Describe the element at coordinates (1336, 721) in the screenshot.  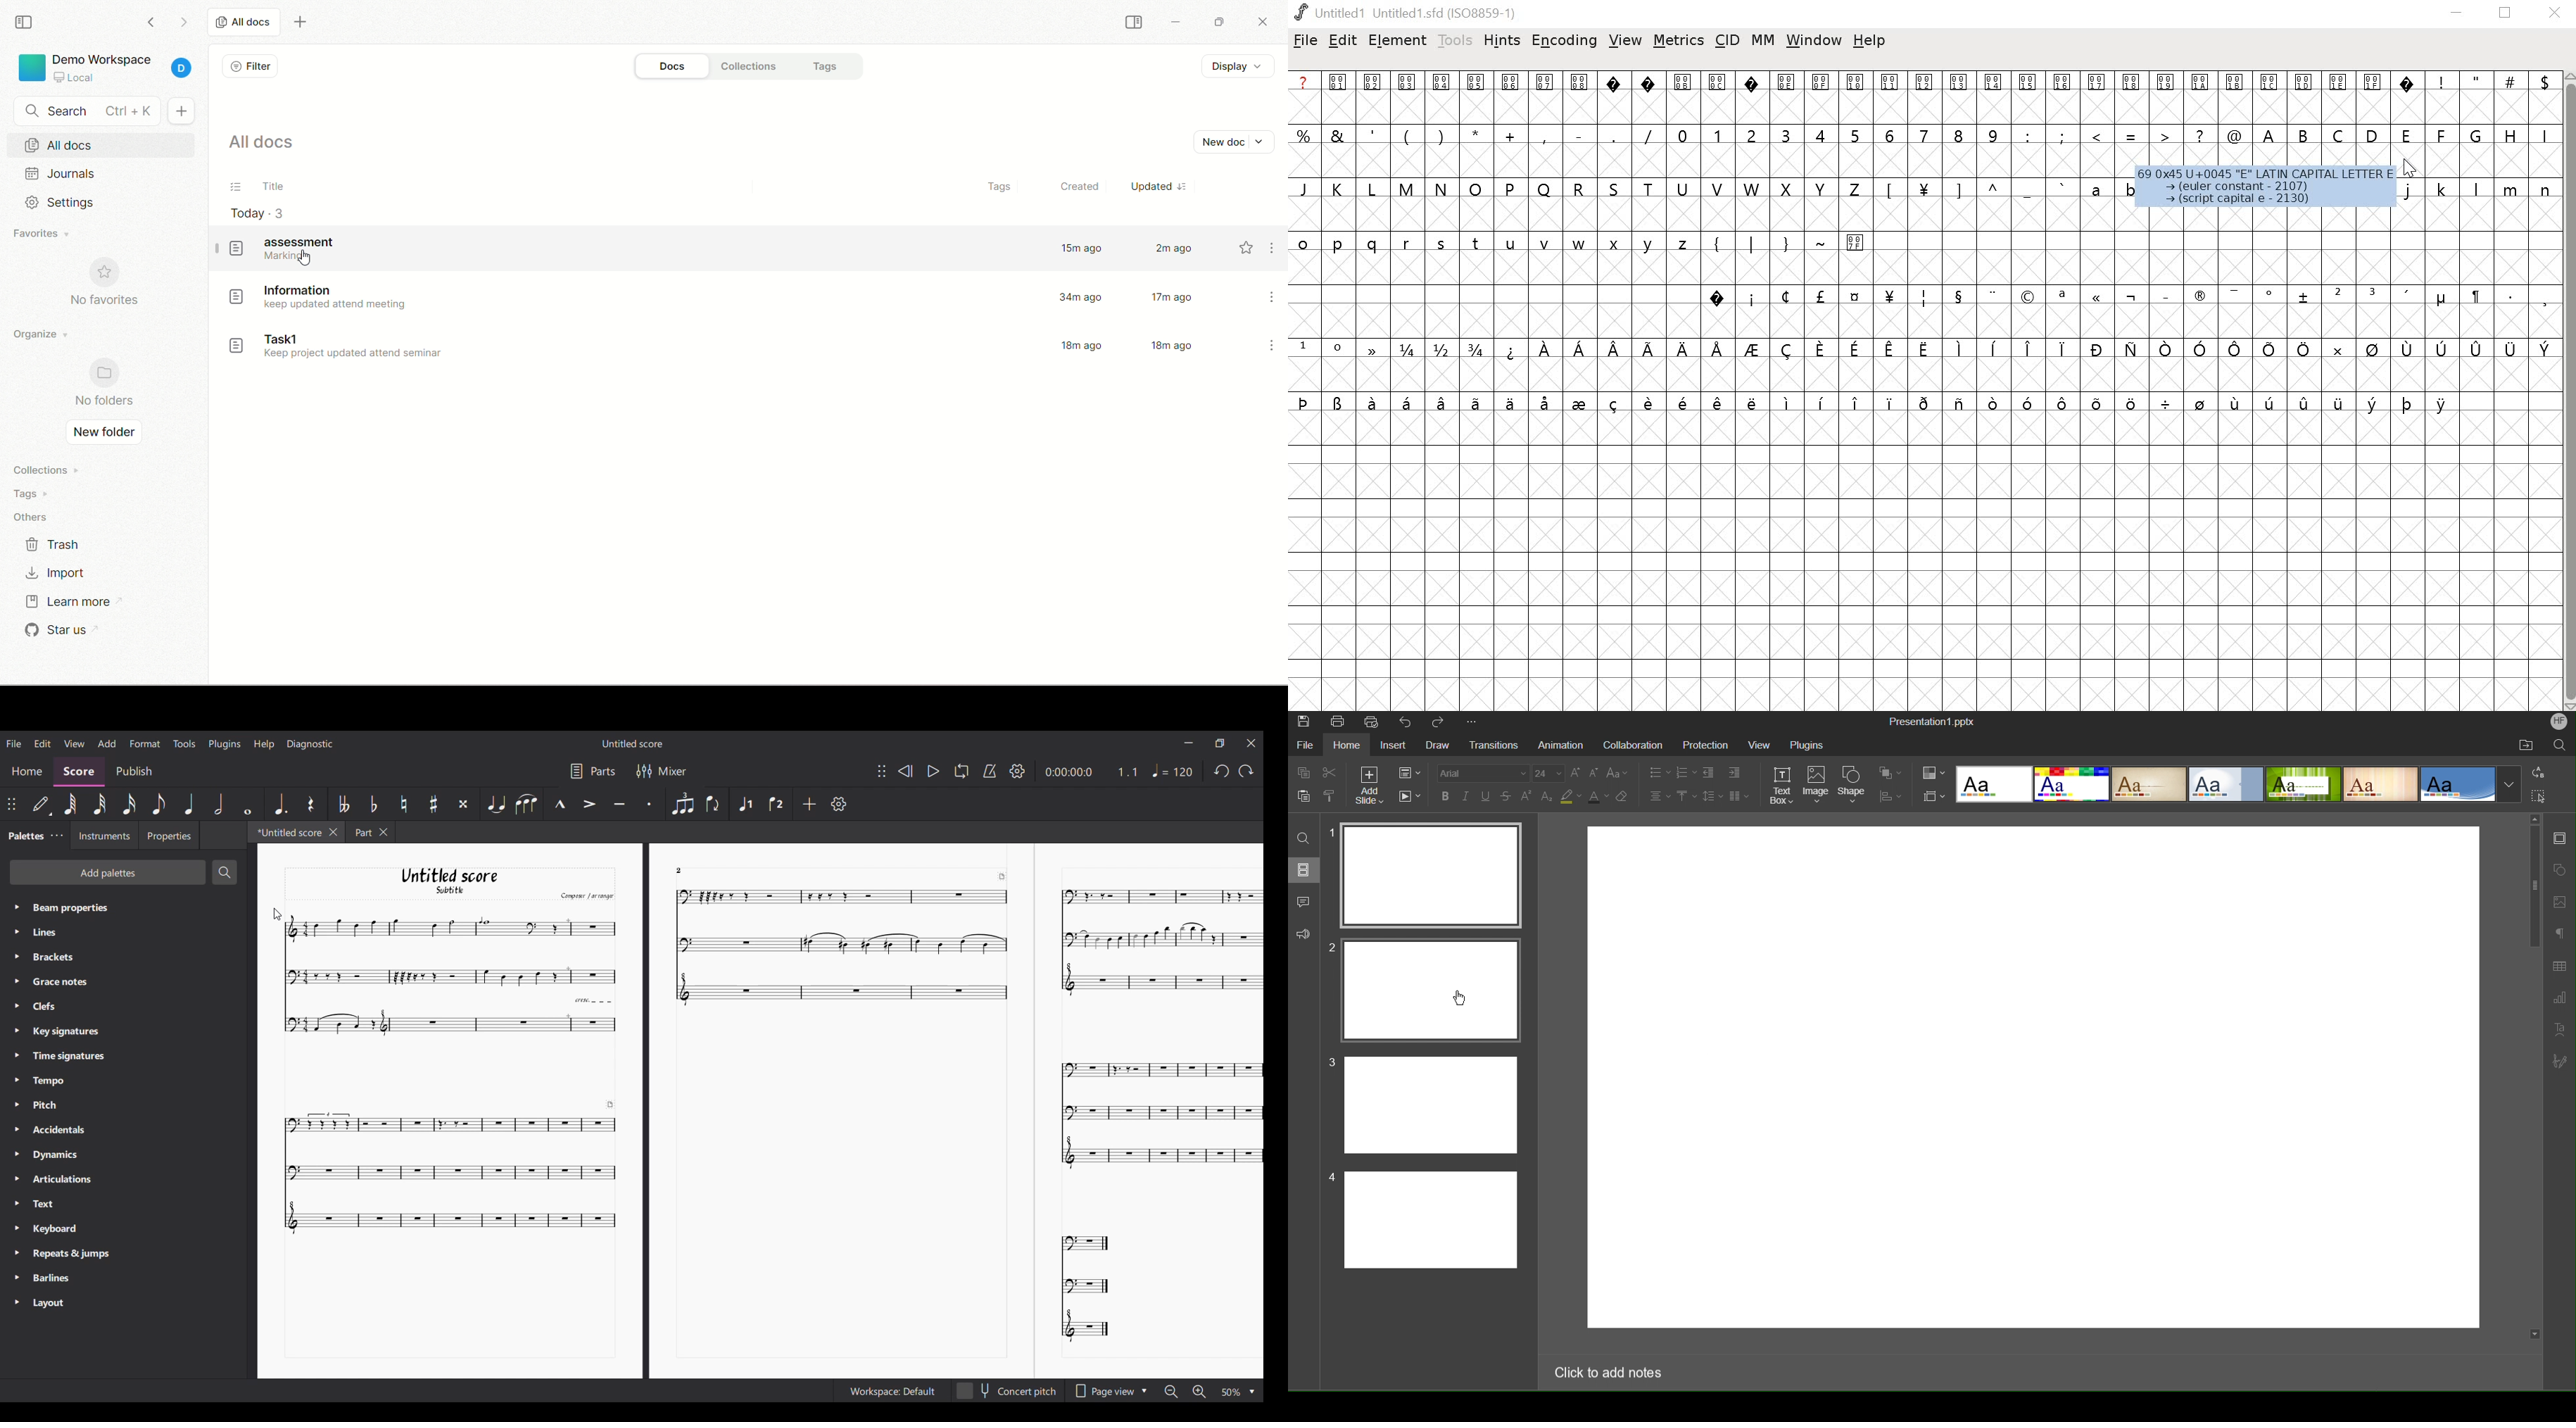
I see `Print` at that location.